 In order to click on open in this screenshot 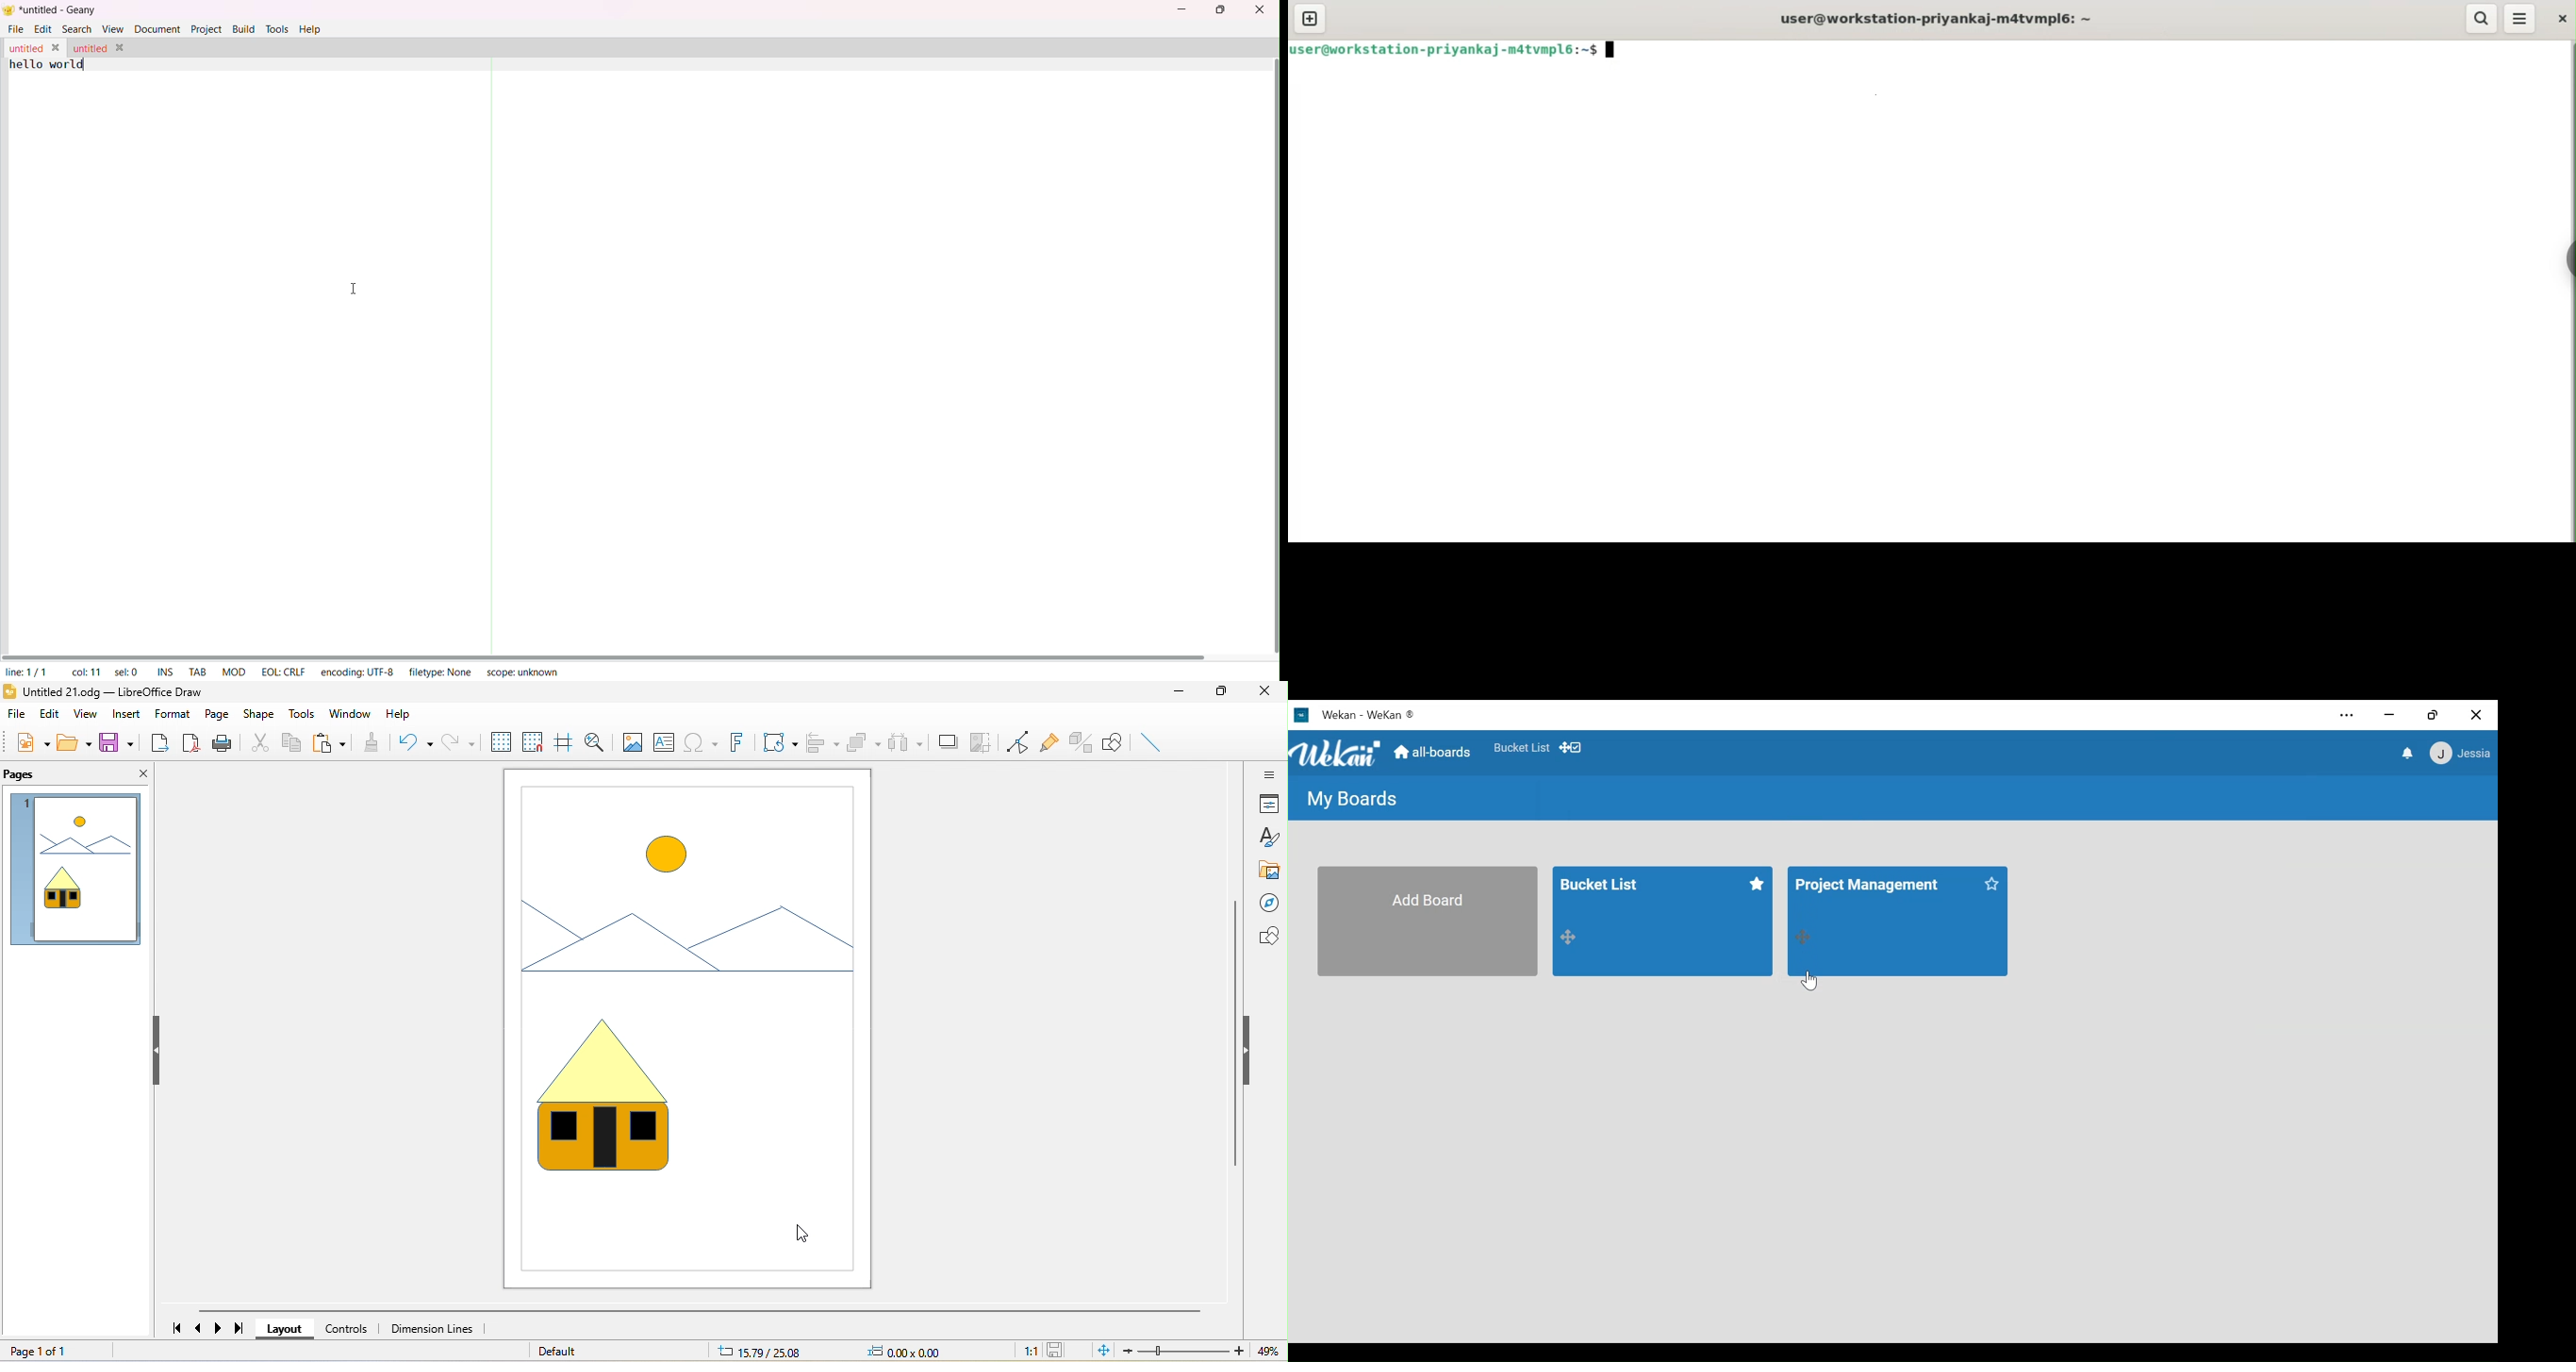, I will do `click(74, 743)`.